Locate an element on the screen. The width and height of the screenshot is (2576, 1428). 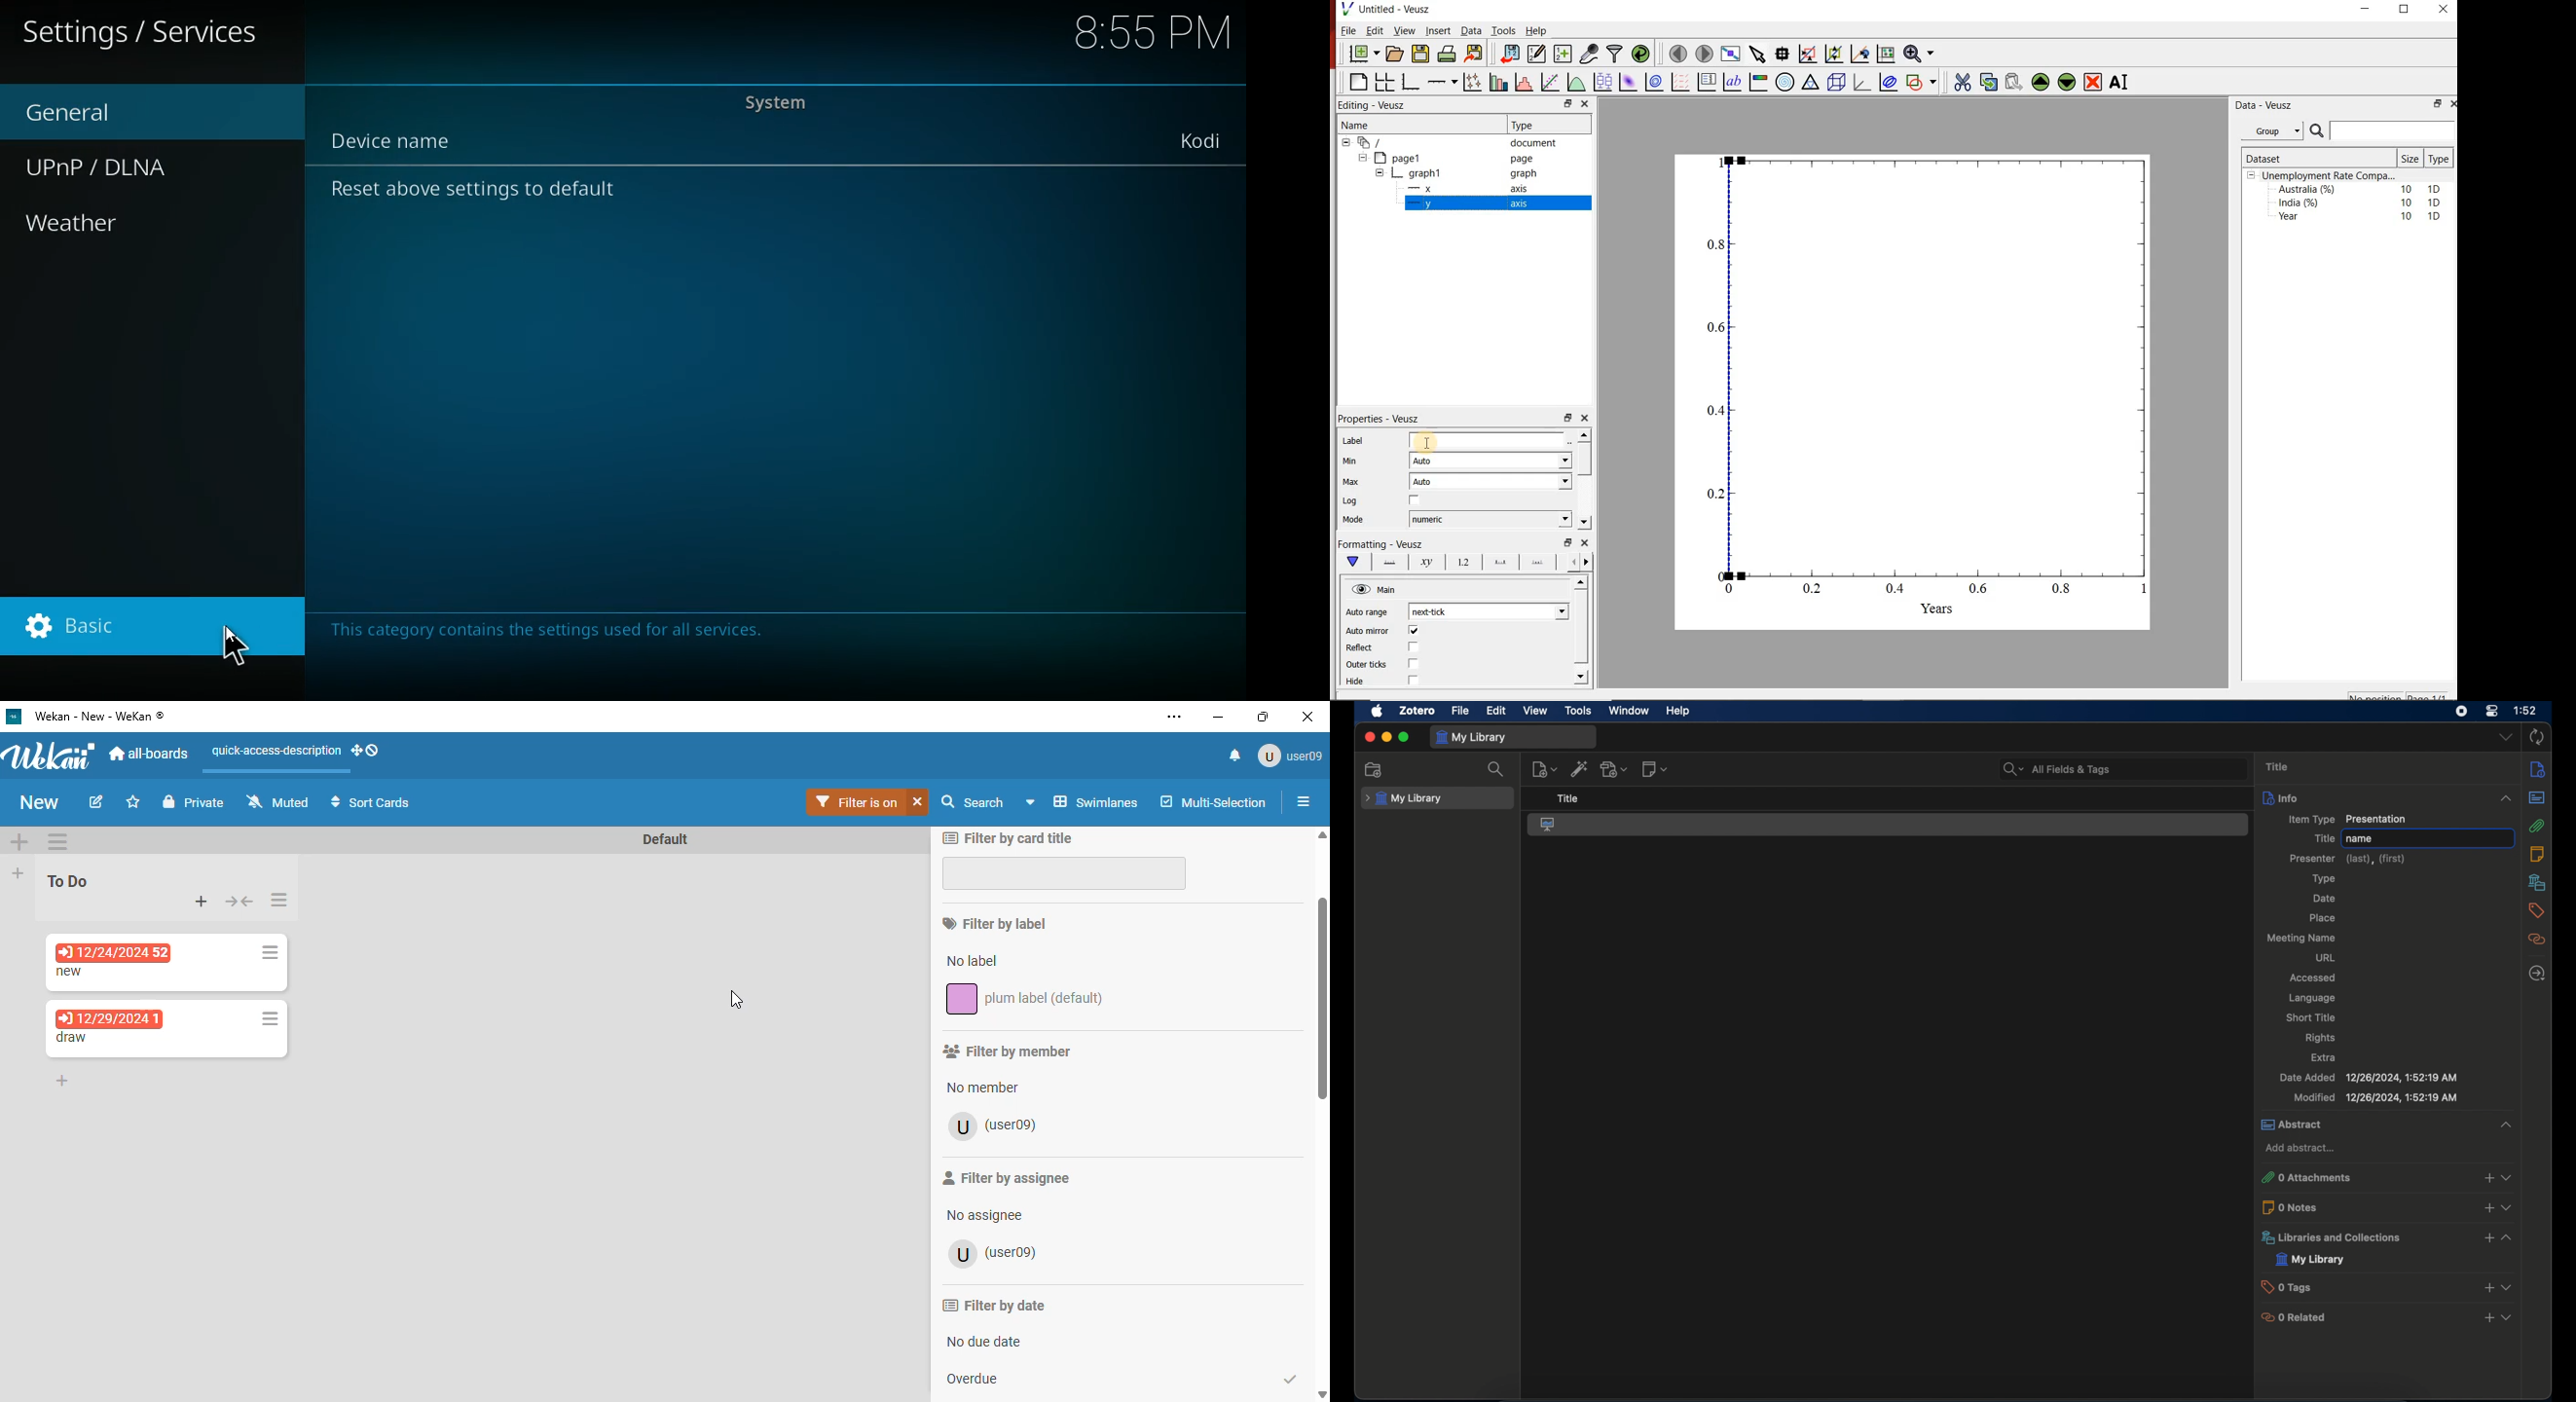
click to star this board is located at coordinates (133, 801).